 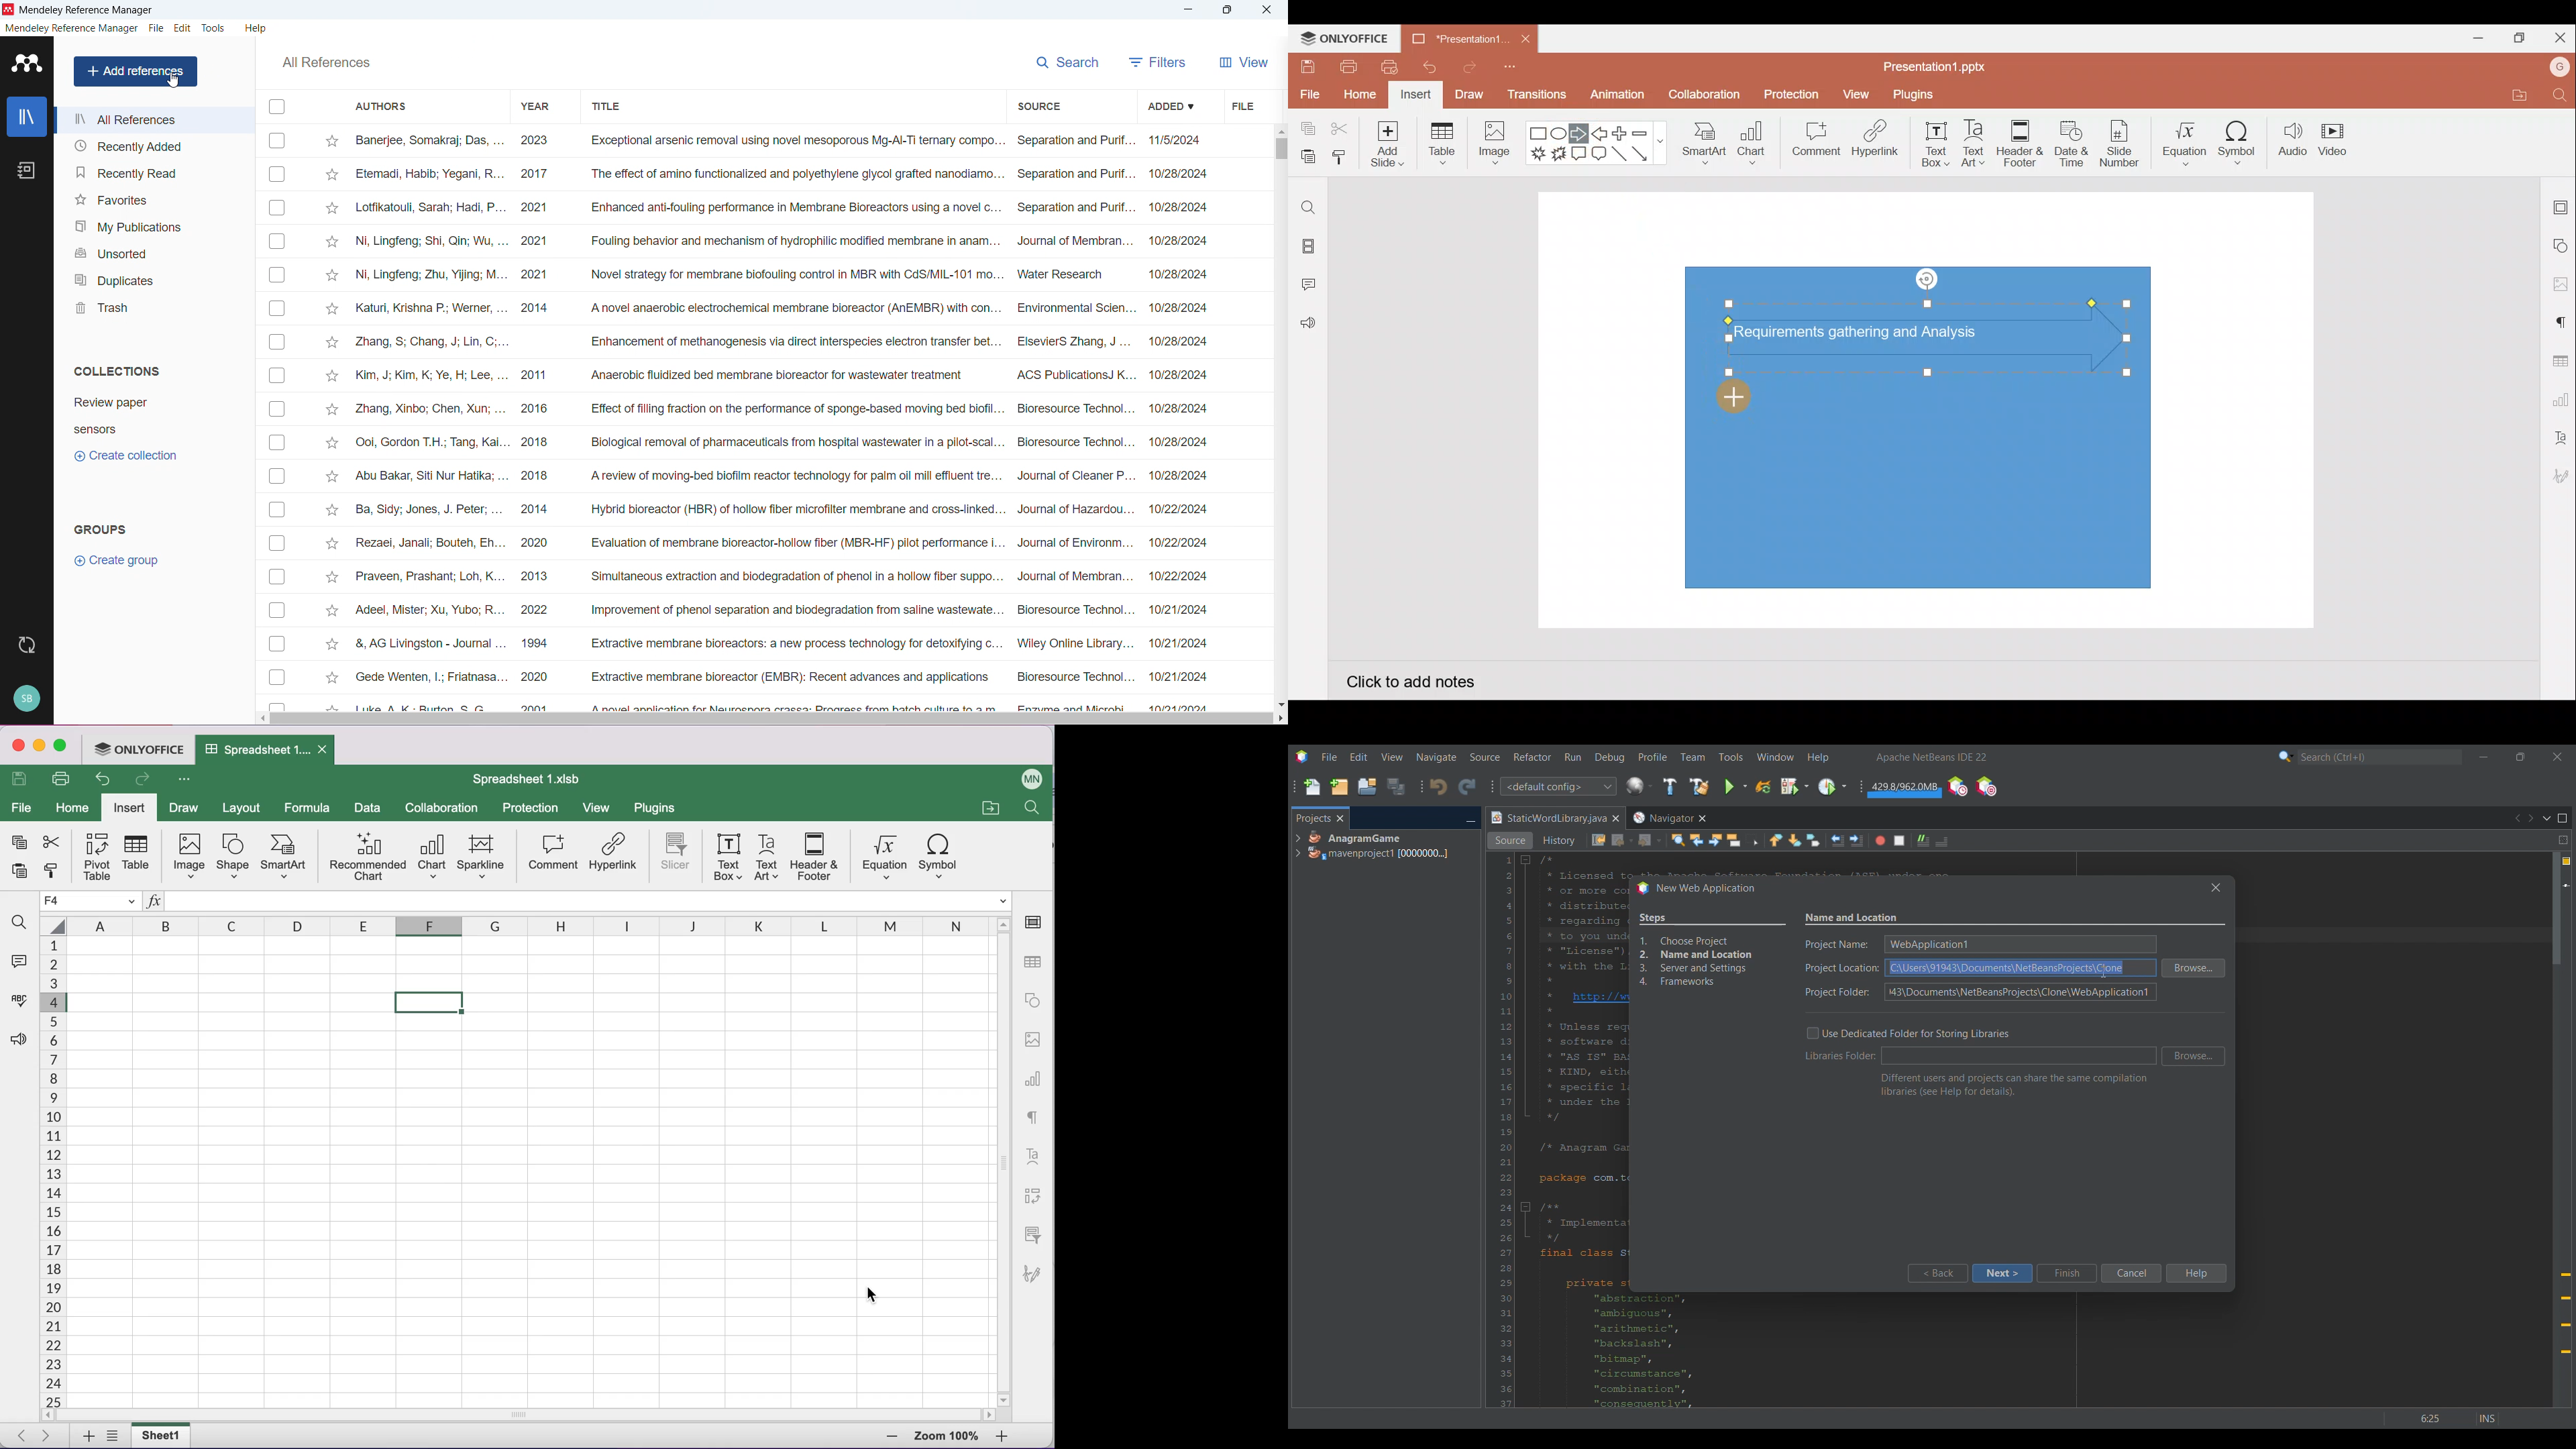 I want to click on Profile , so click(x=26, y=699).